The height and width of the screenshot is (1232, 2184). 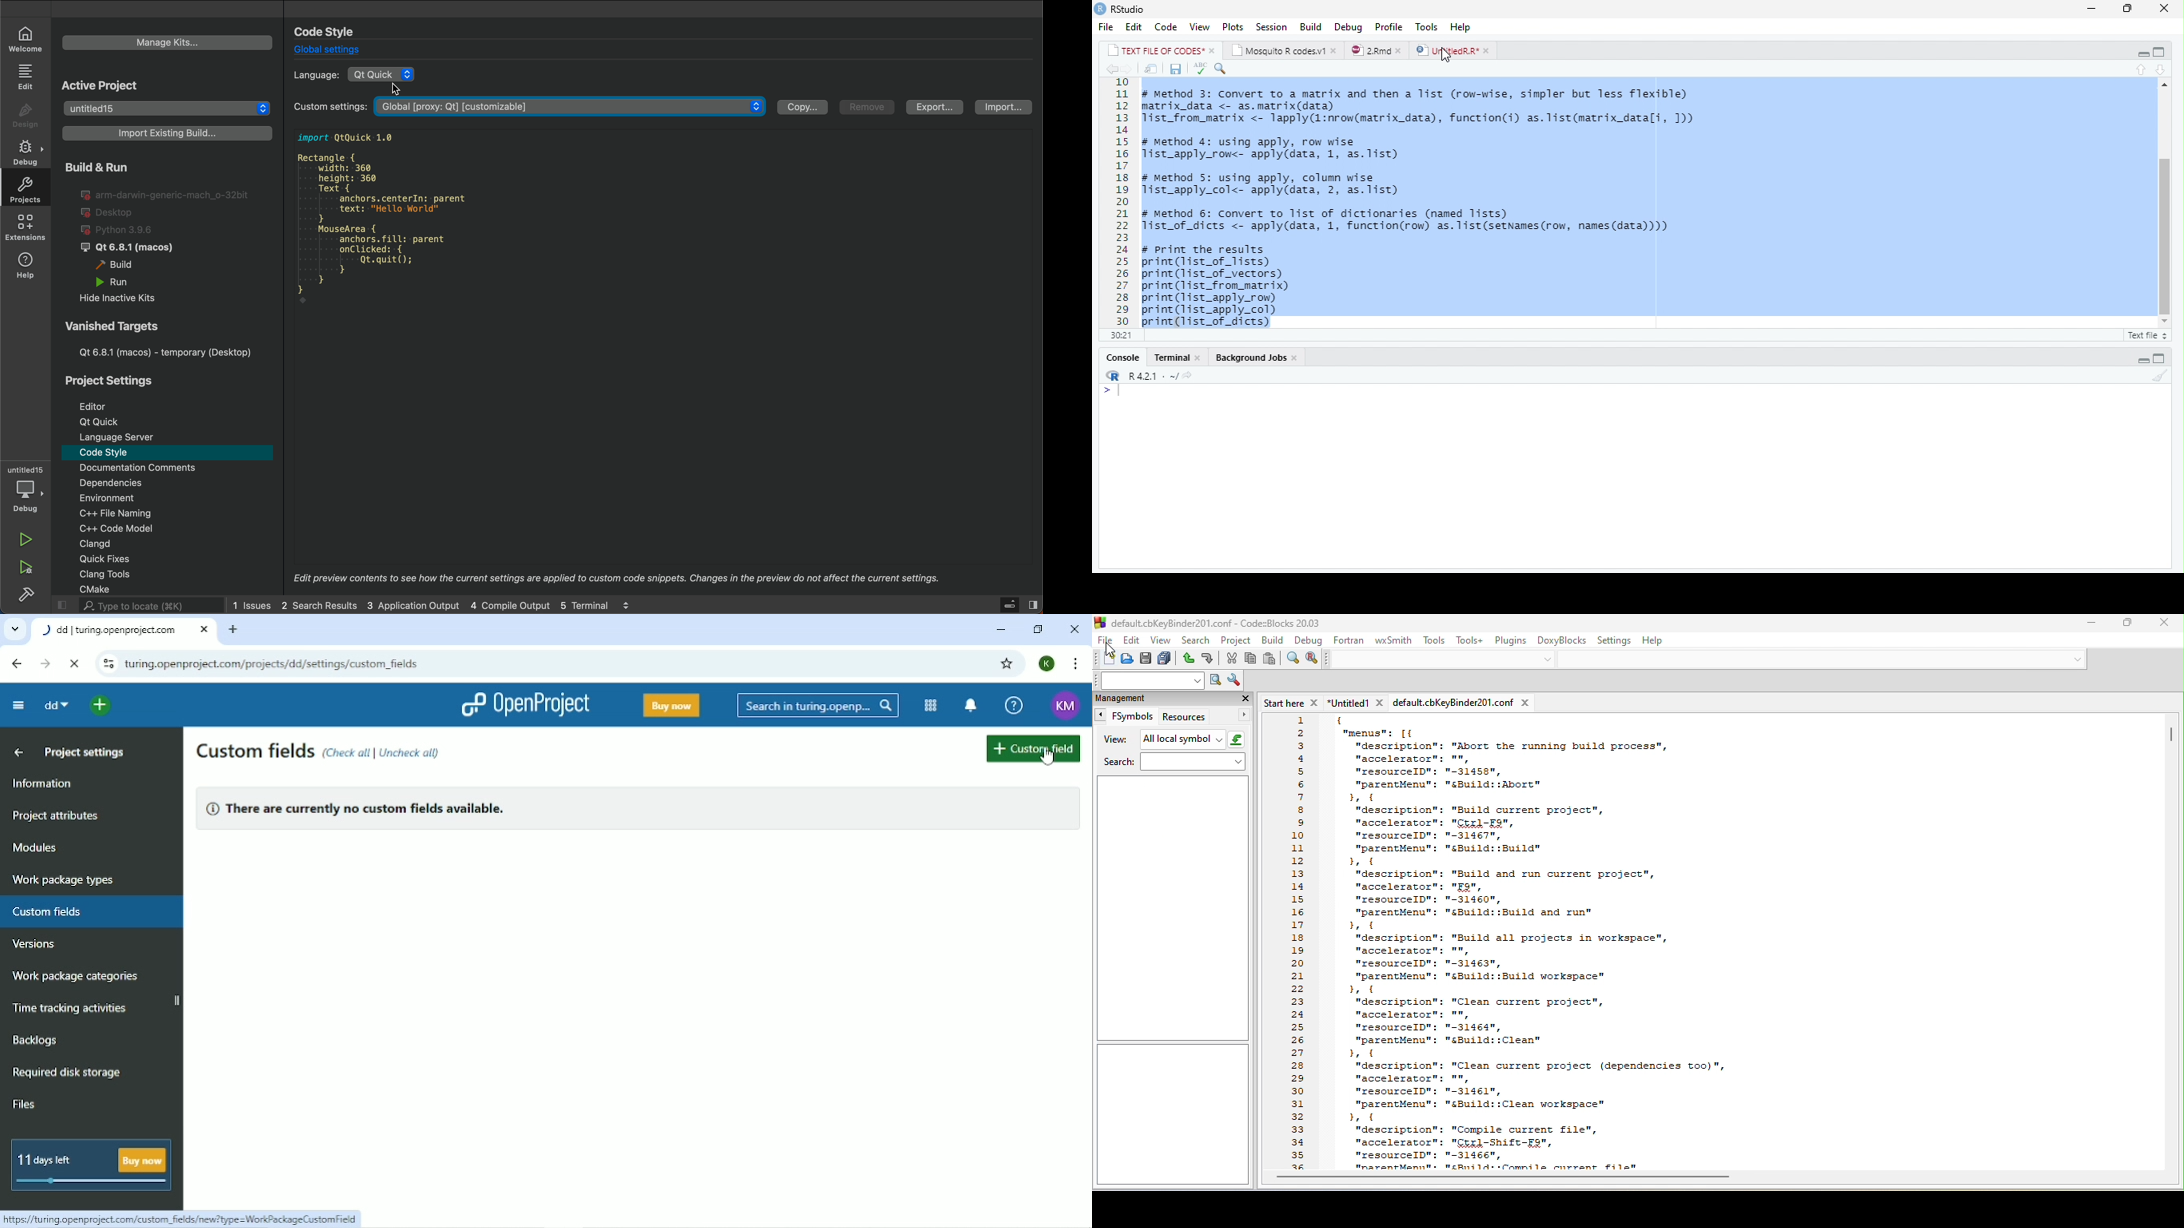 What do you see at coordinates (42, 781) in the screenshot?
I see `Information` at bounding box center [42, 781].